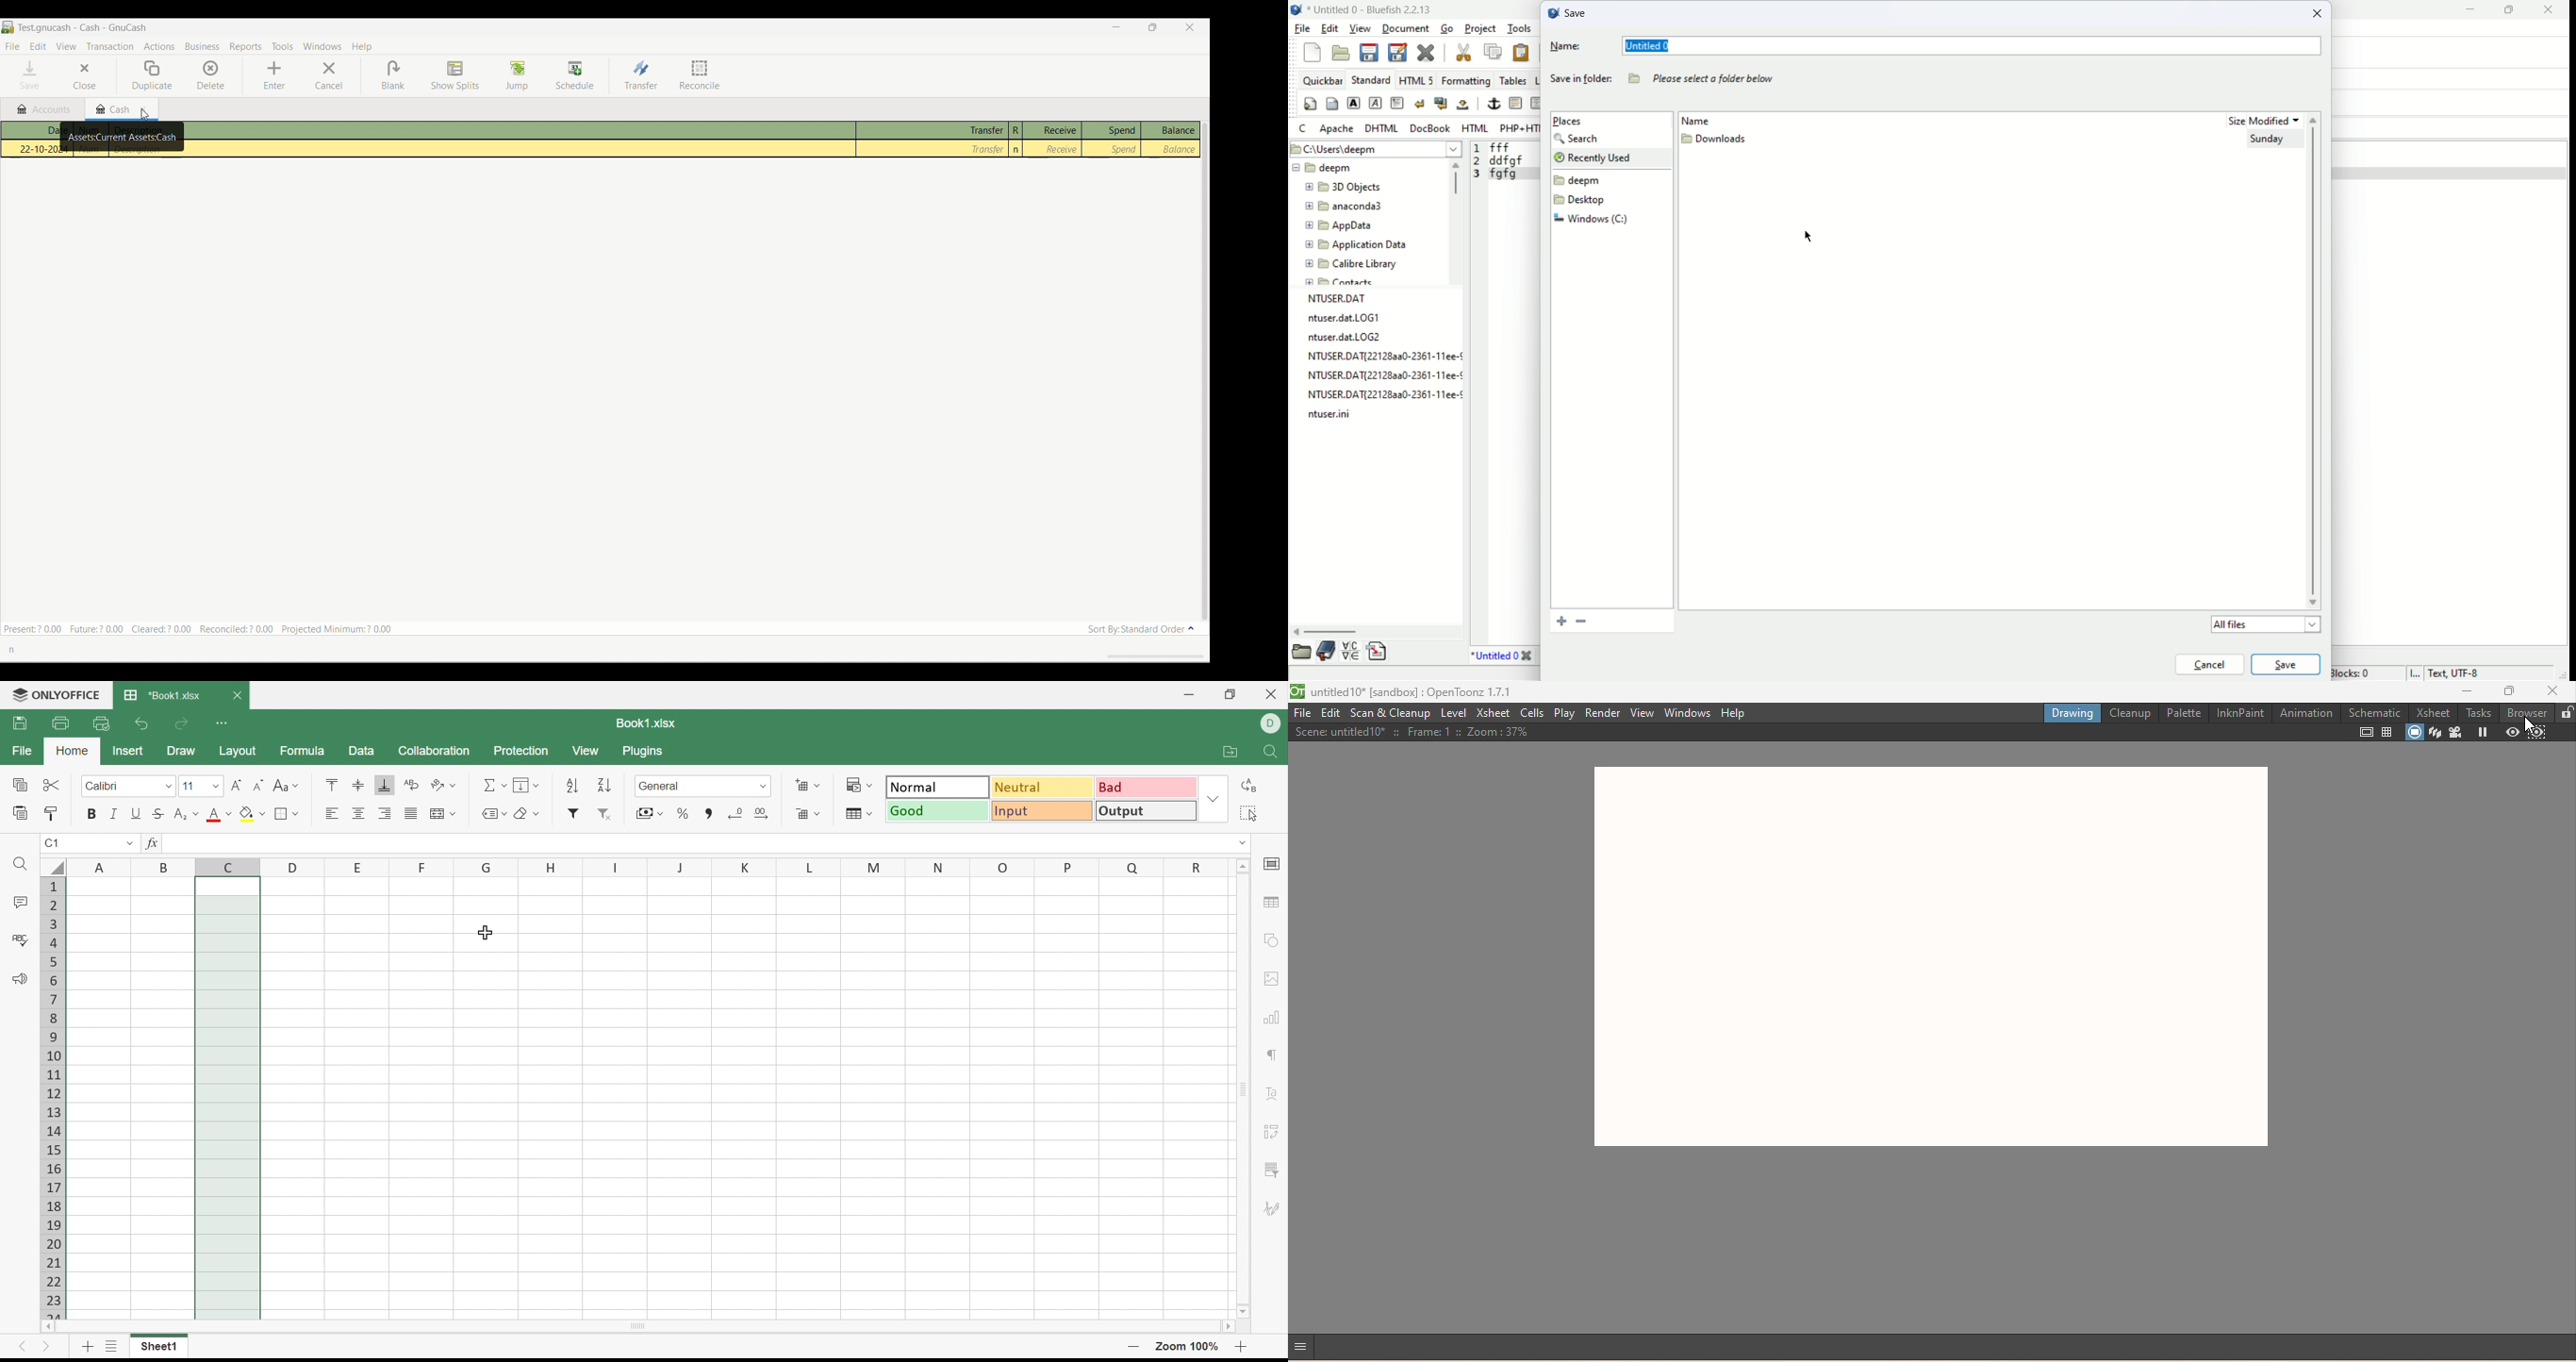  I want to click on Scroll Left, so click(48, 1327).